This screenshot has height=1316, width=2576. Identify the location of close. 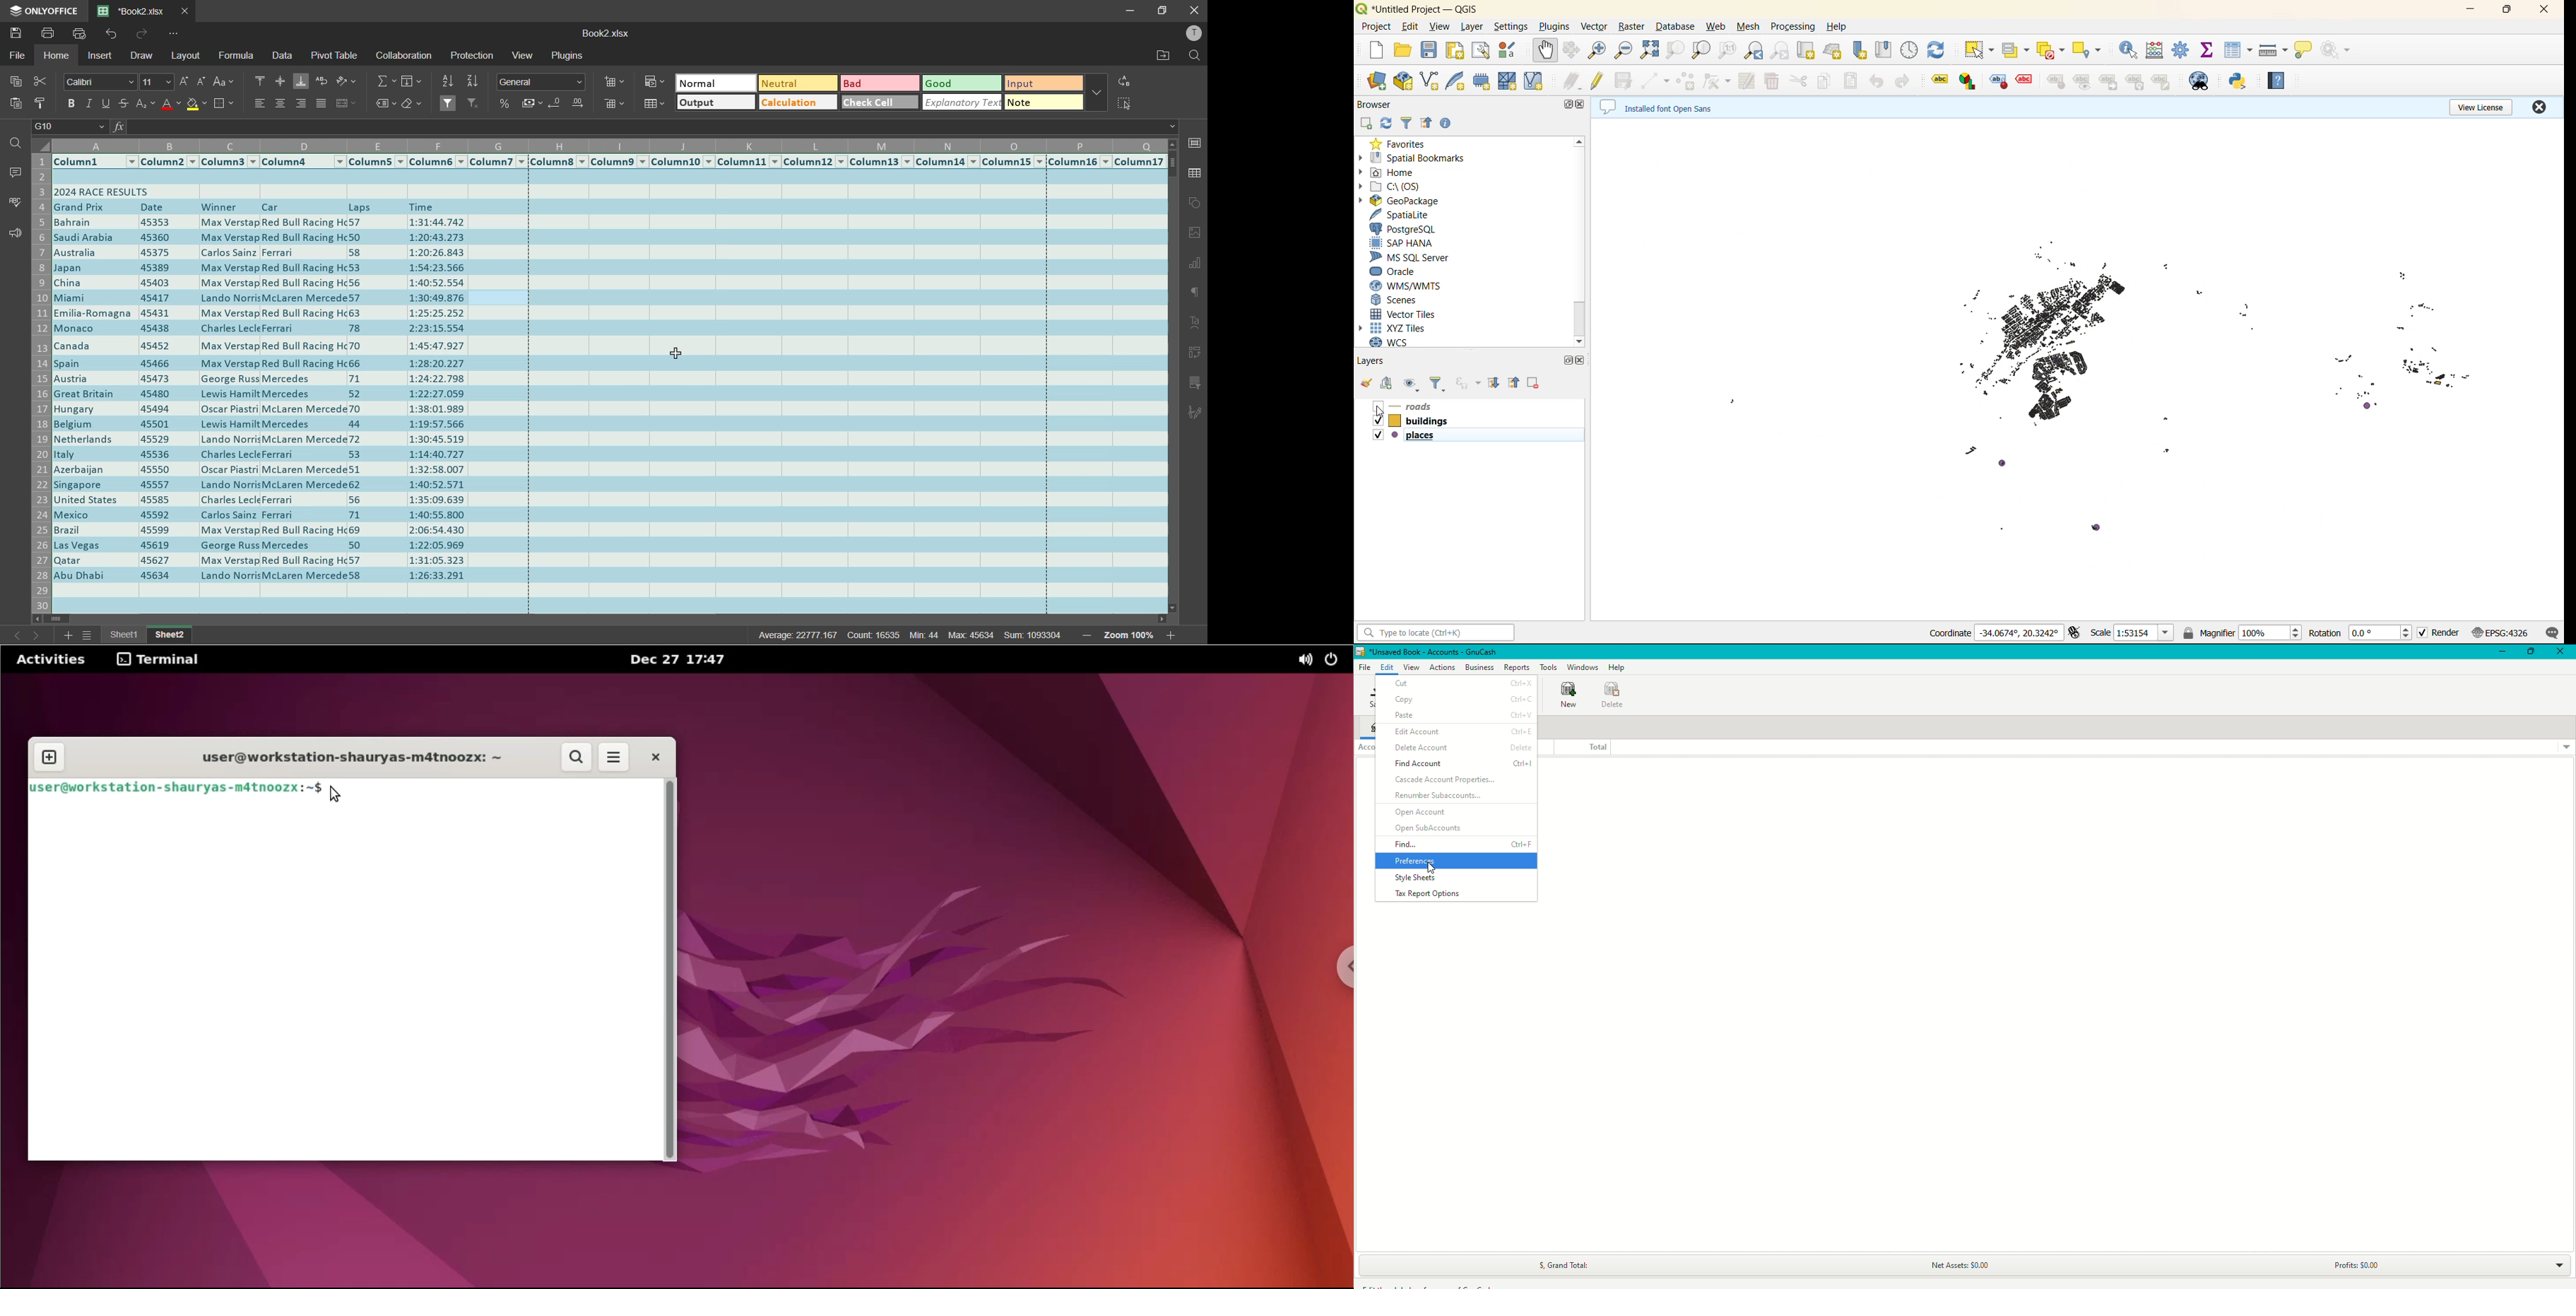
(1583, 361).